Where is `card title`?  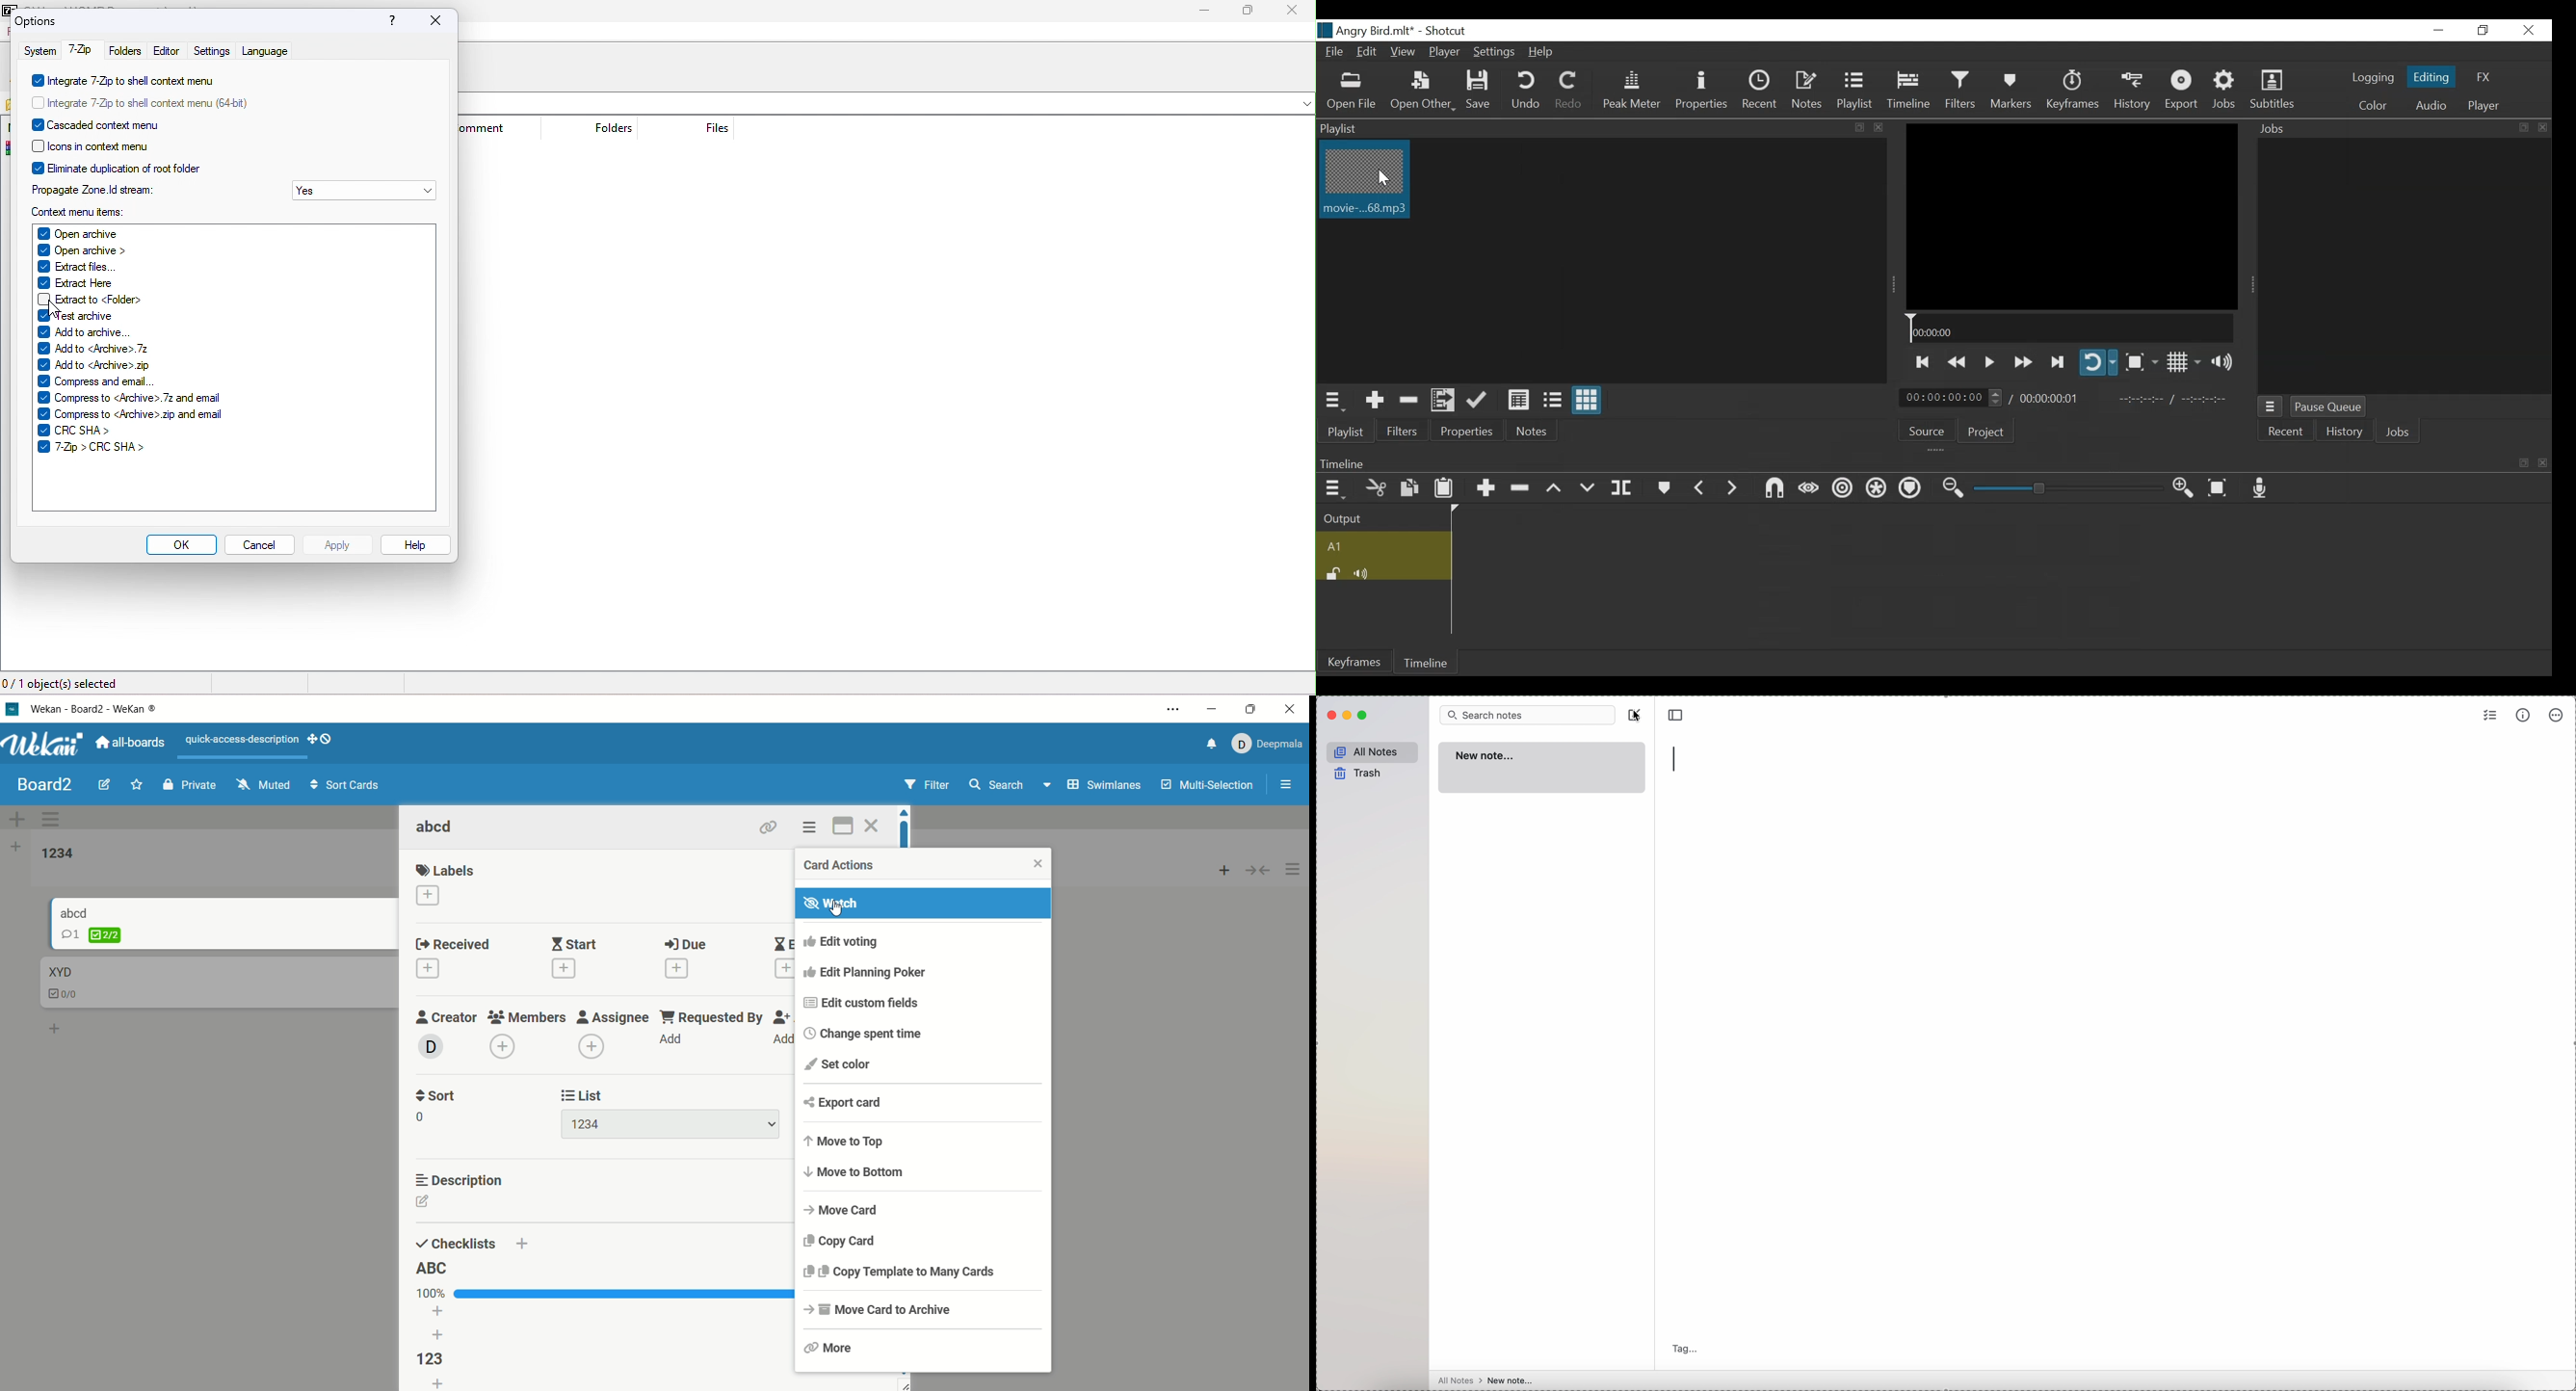
card title is located at coordinates (60, 971).